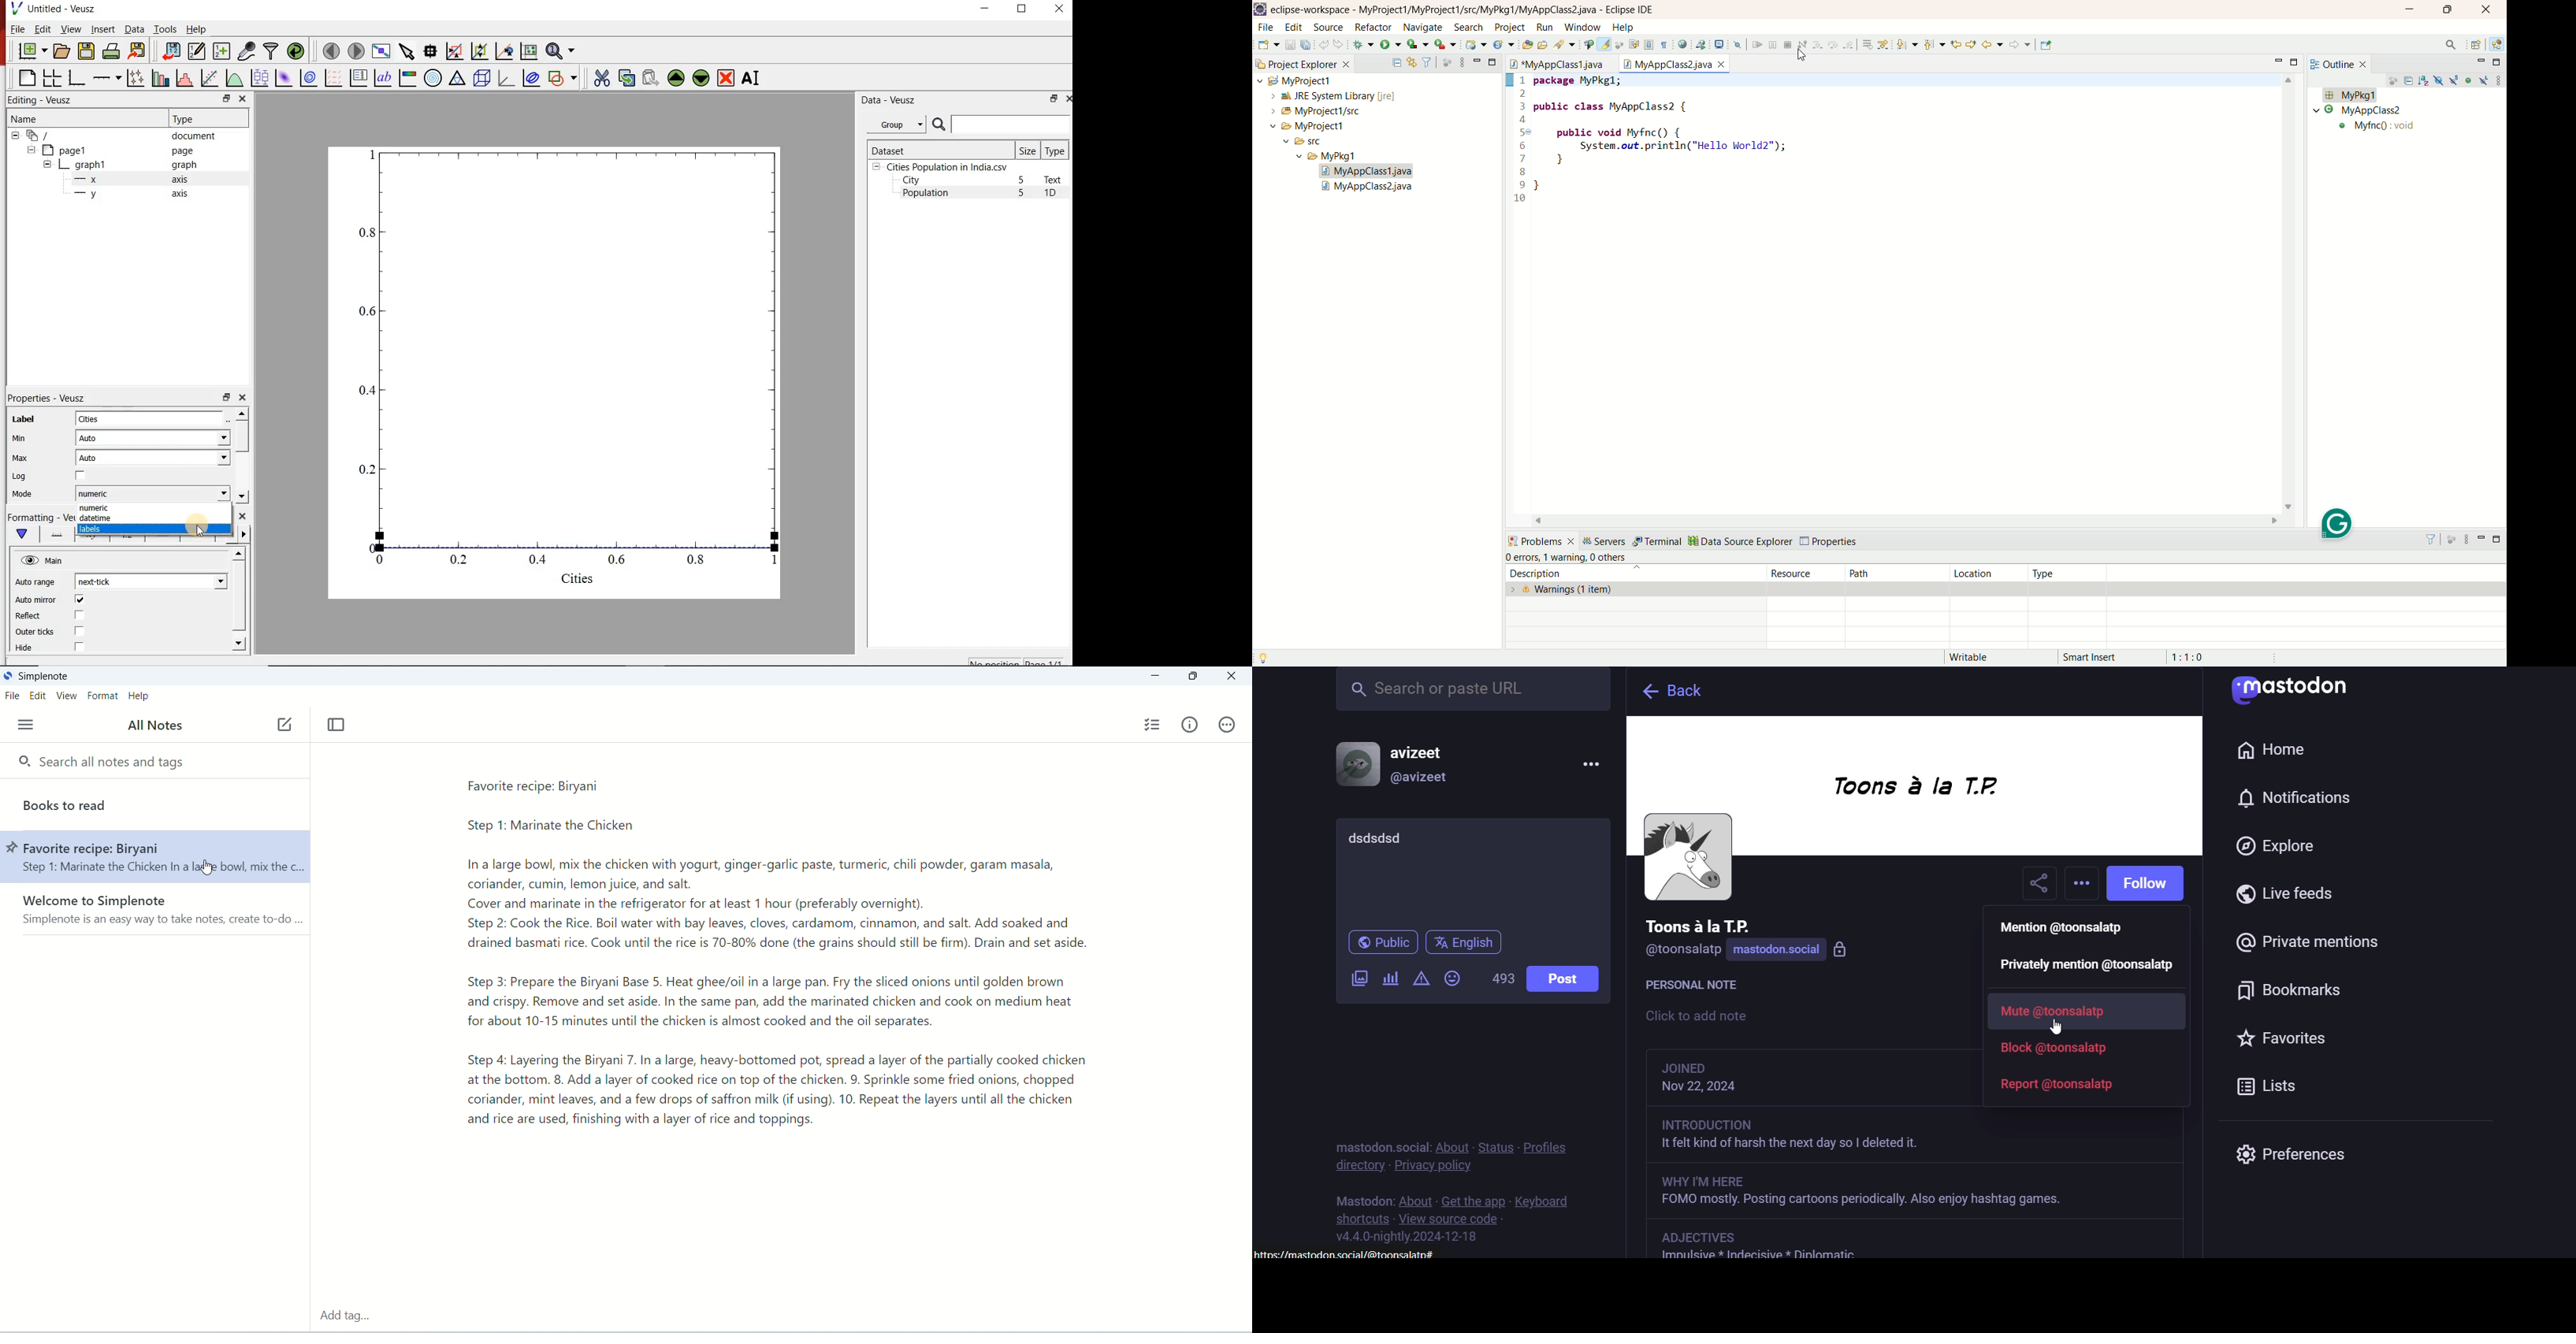 Image resolution: width=2576 pixels, height=1344 pixels. I want to click on Editing - Veusz, so click(47, 100).